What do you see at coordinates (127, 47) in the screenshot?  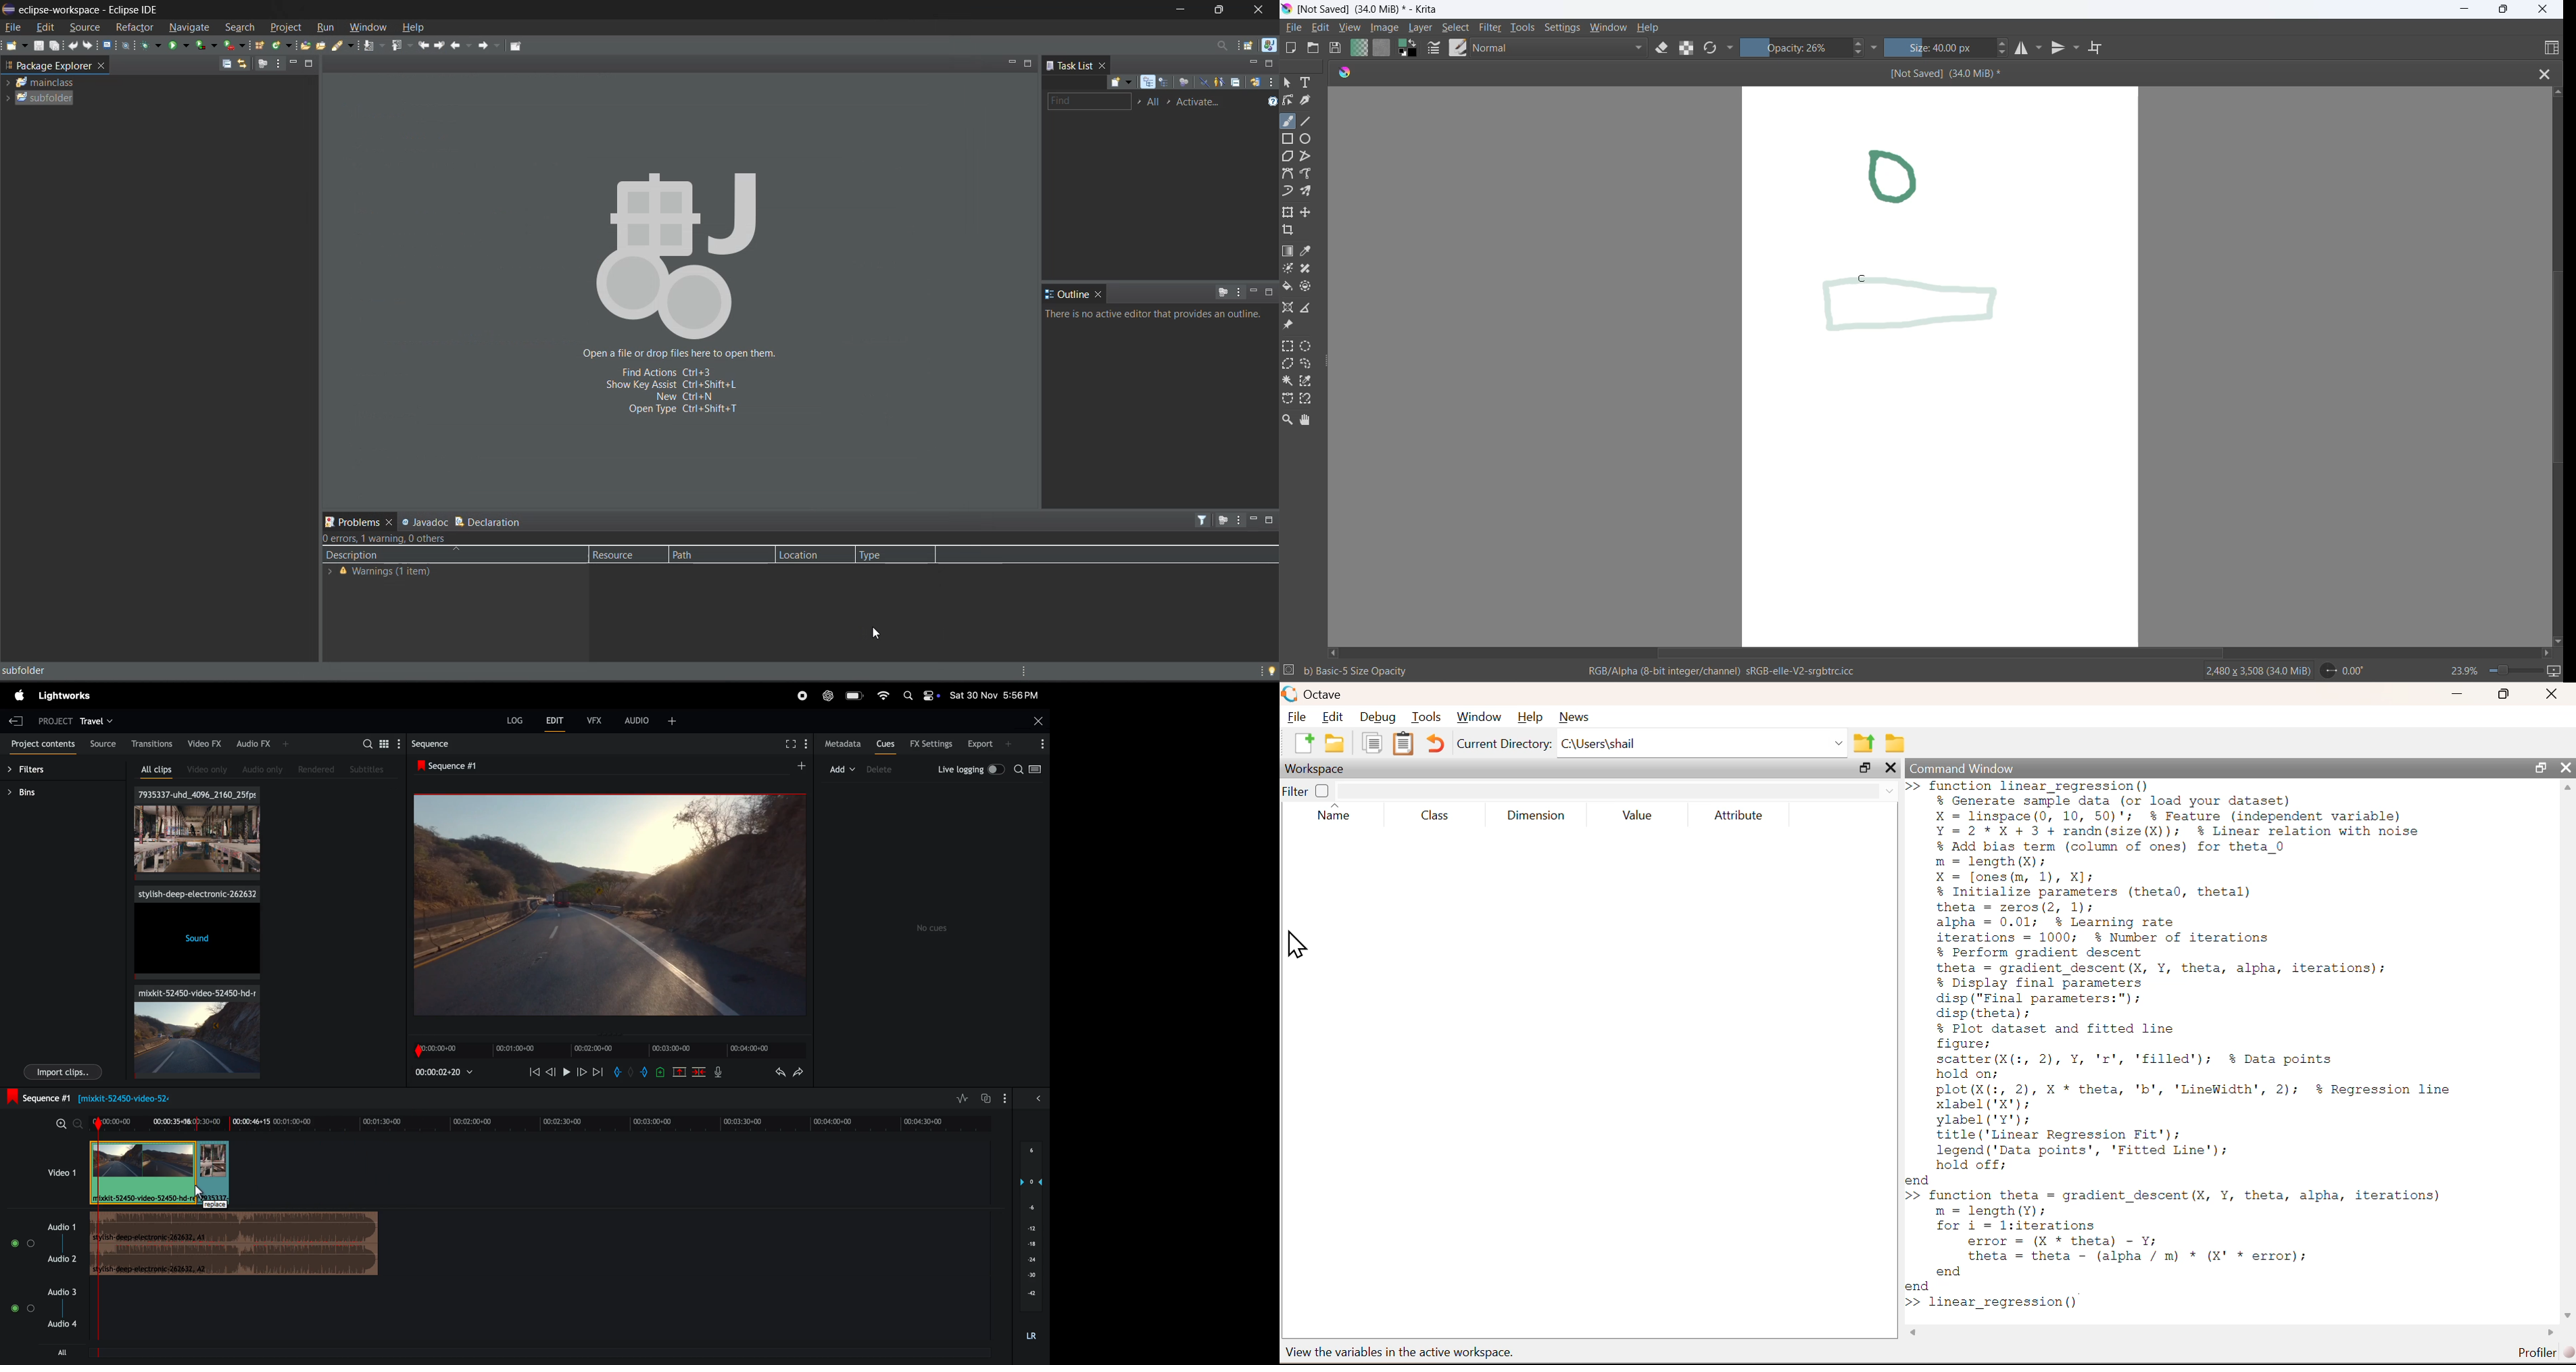 I see `skip all breakpoints` at bounding box center [127, 47].